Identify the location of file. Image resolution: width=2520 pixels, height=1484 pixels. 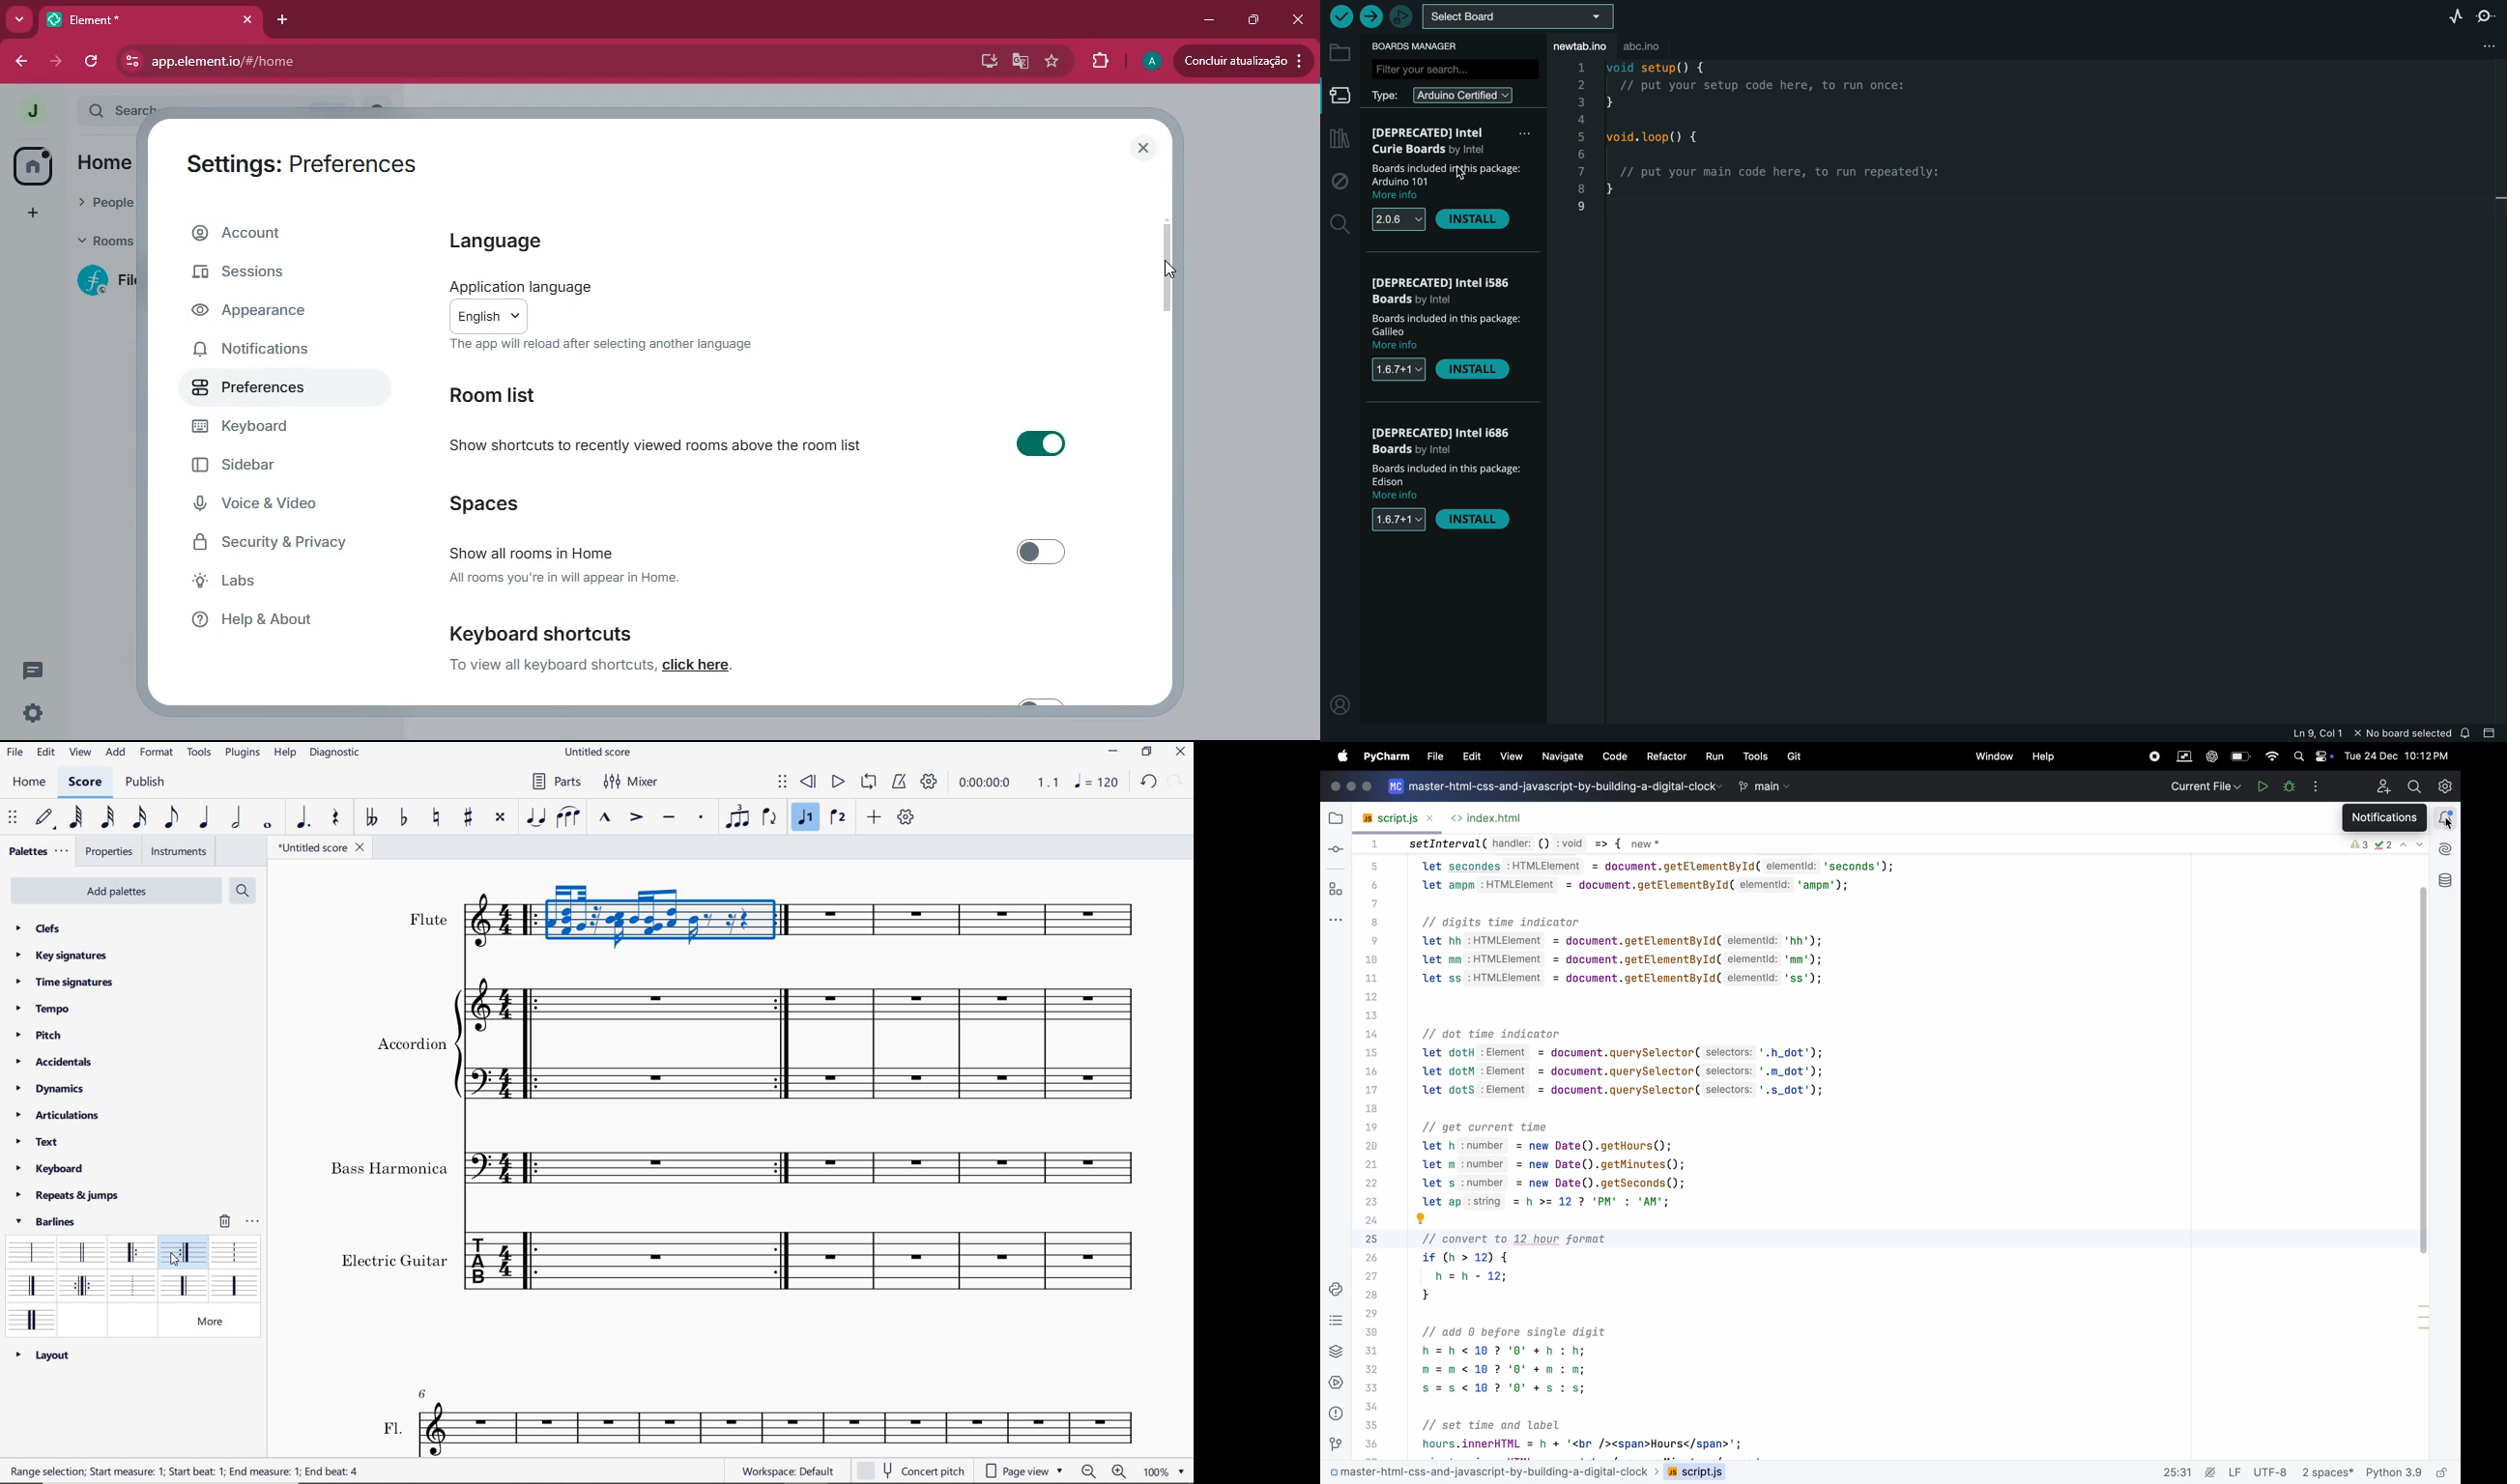
(14, 754).